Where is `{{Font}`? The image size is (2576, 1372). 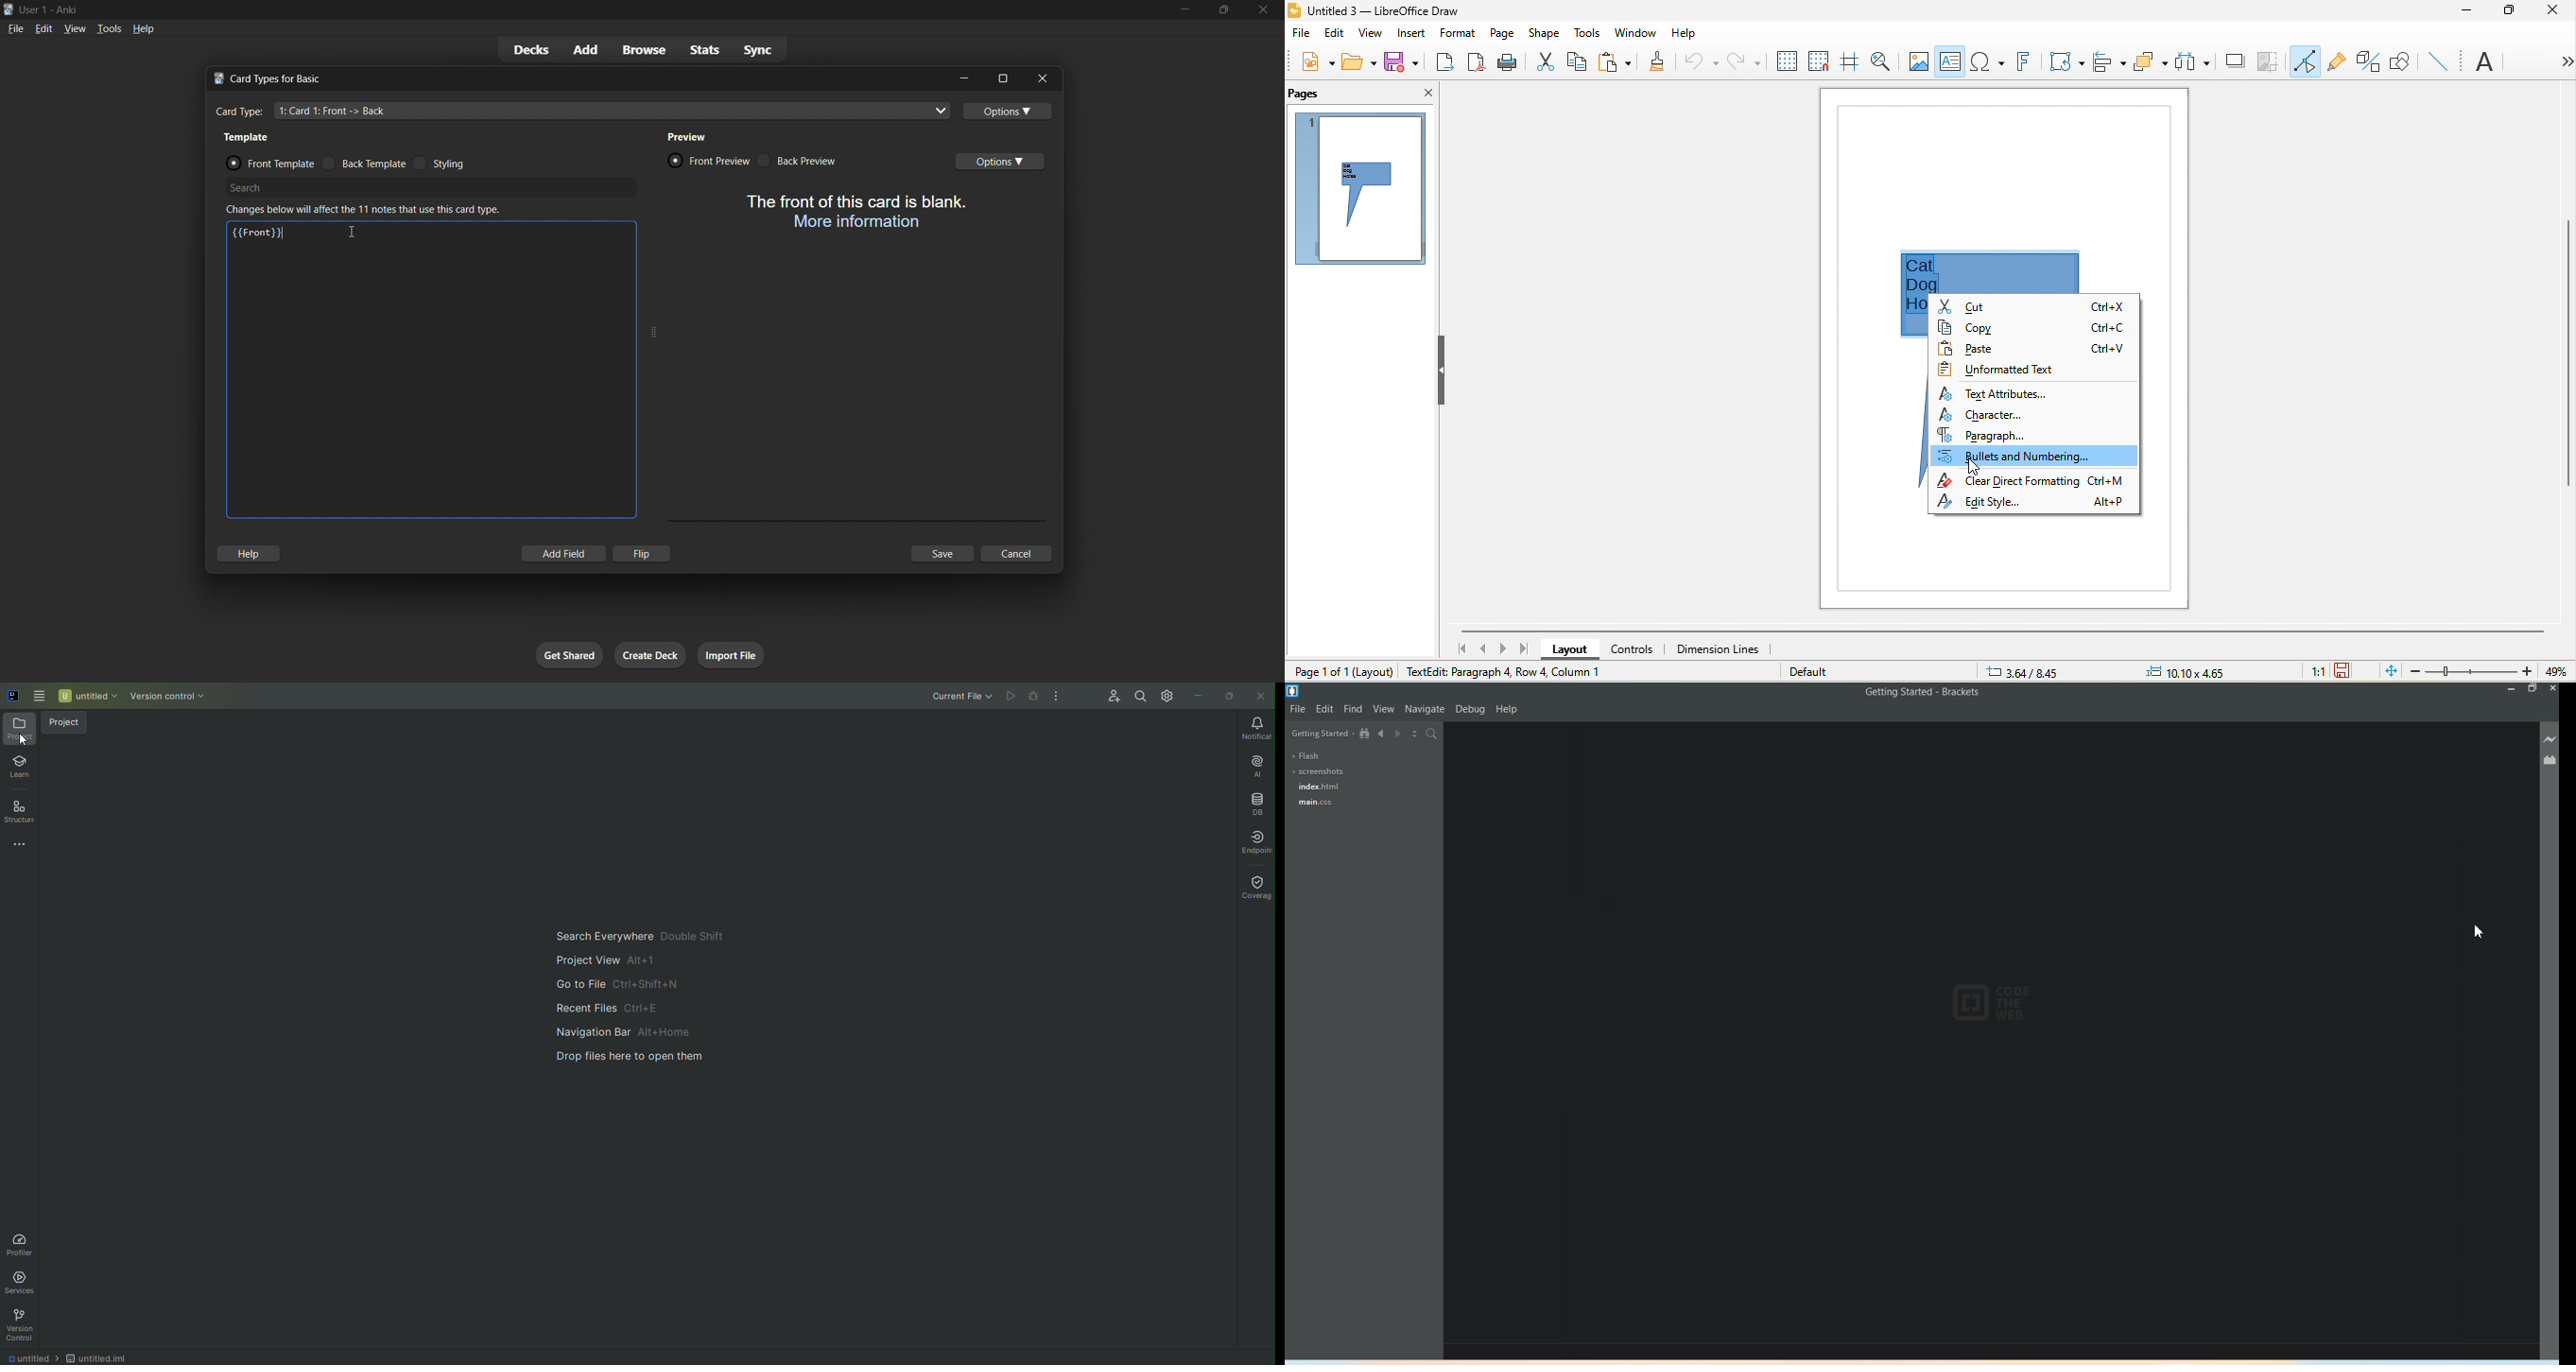 {{Font} is located at coordinates (249, 232).